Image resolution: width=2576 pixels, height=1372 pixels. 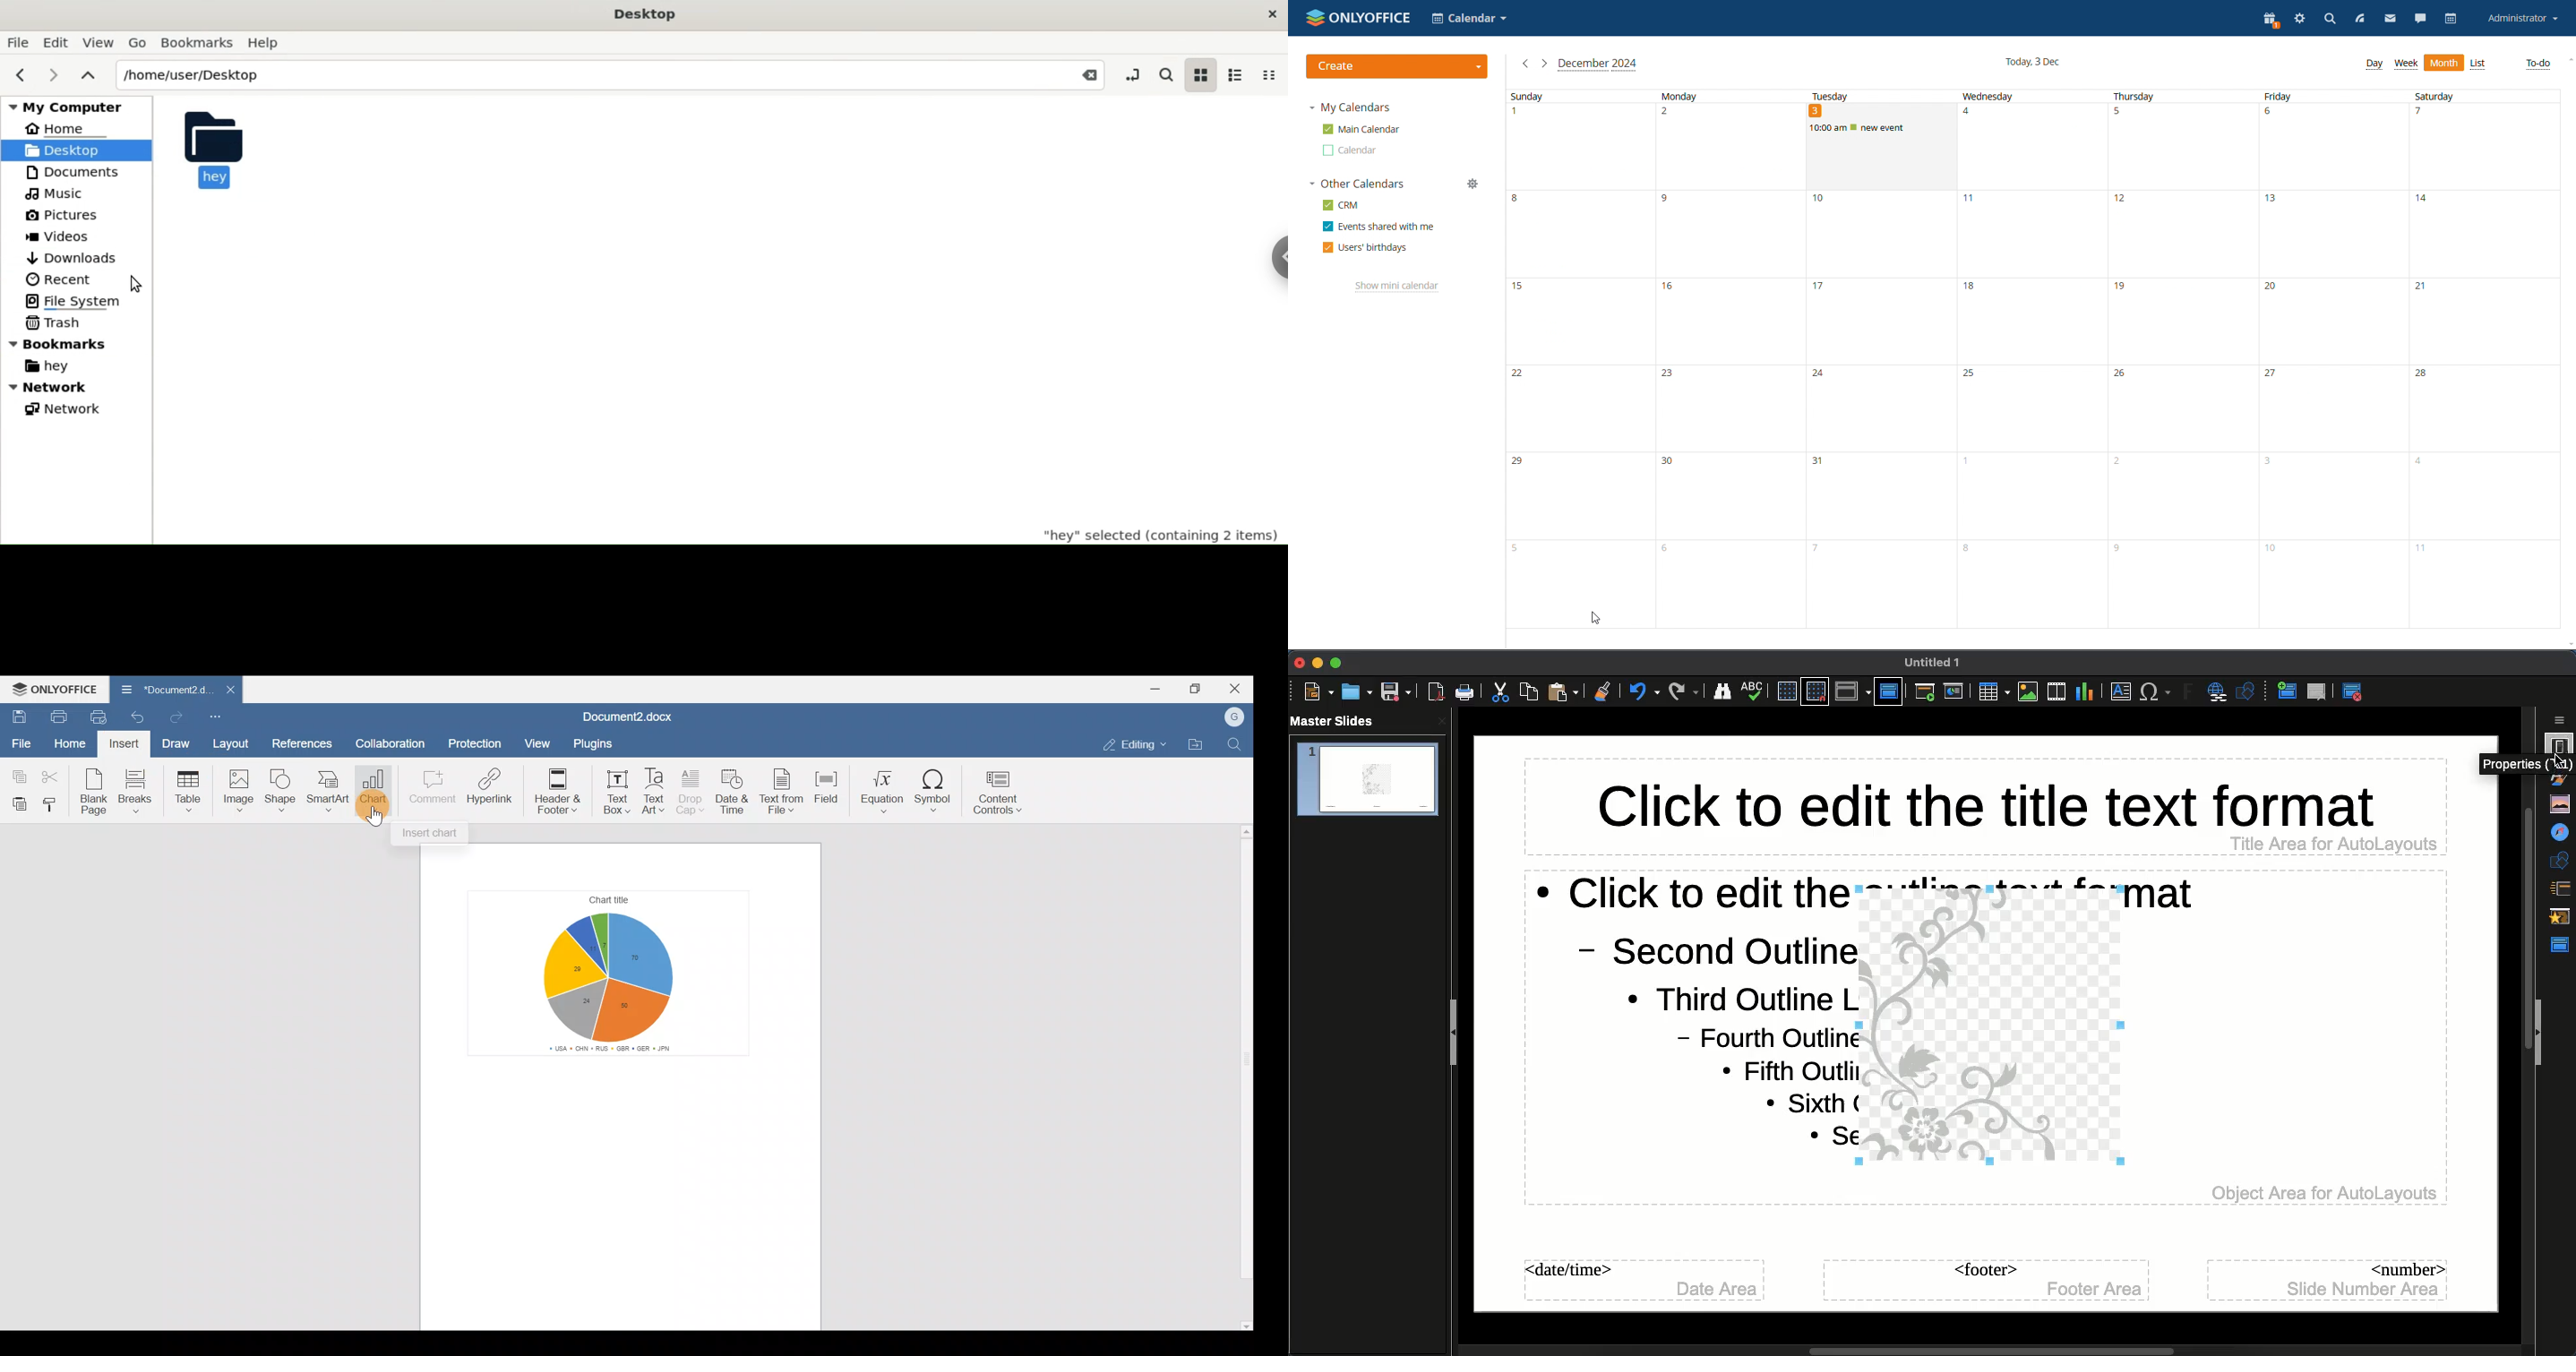 What do you see at coordinates (142, 790) in the screenshot?
I see `Breaks` at bounding box center [142, 790].